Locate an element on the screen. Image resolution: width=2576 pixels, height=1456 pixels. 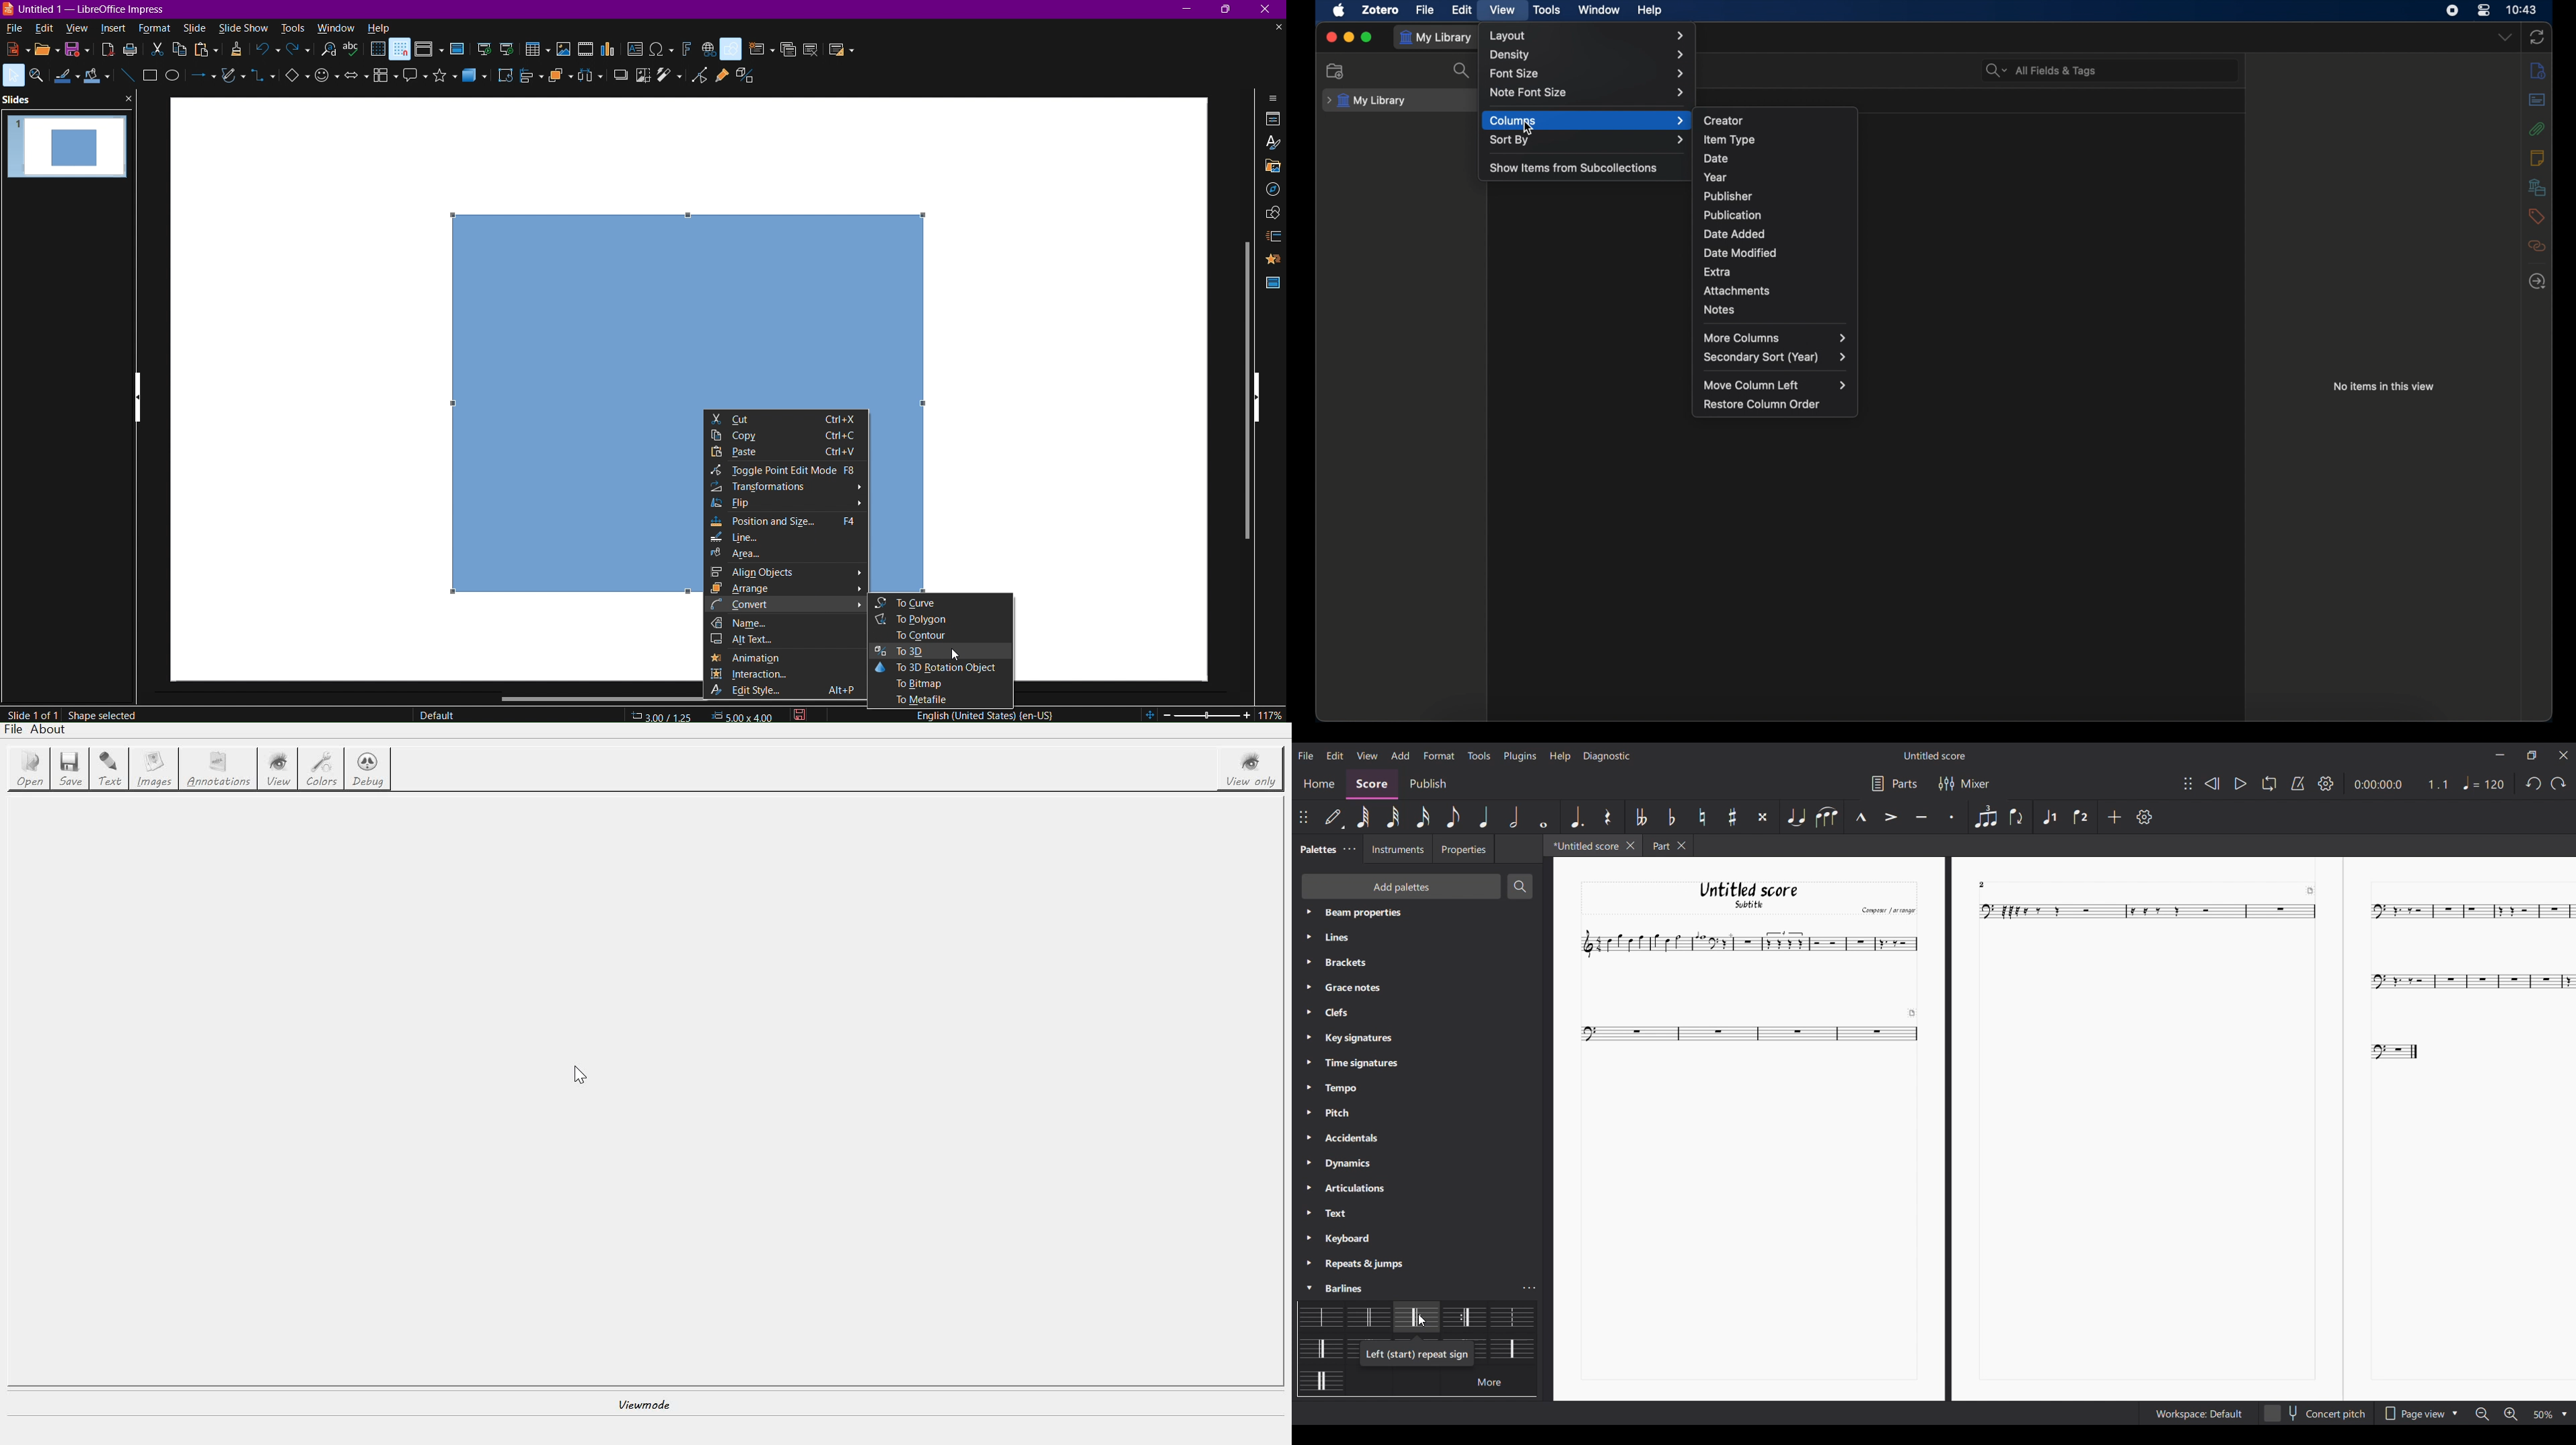
Position and Size is located at coordinates (787, 522).